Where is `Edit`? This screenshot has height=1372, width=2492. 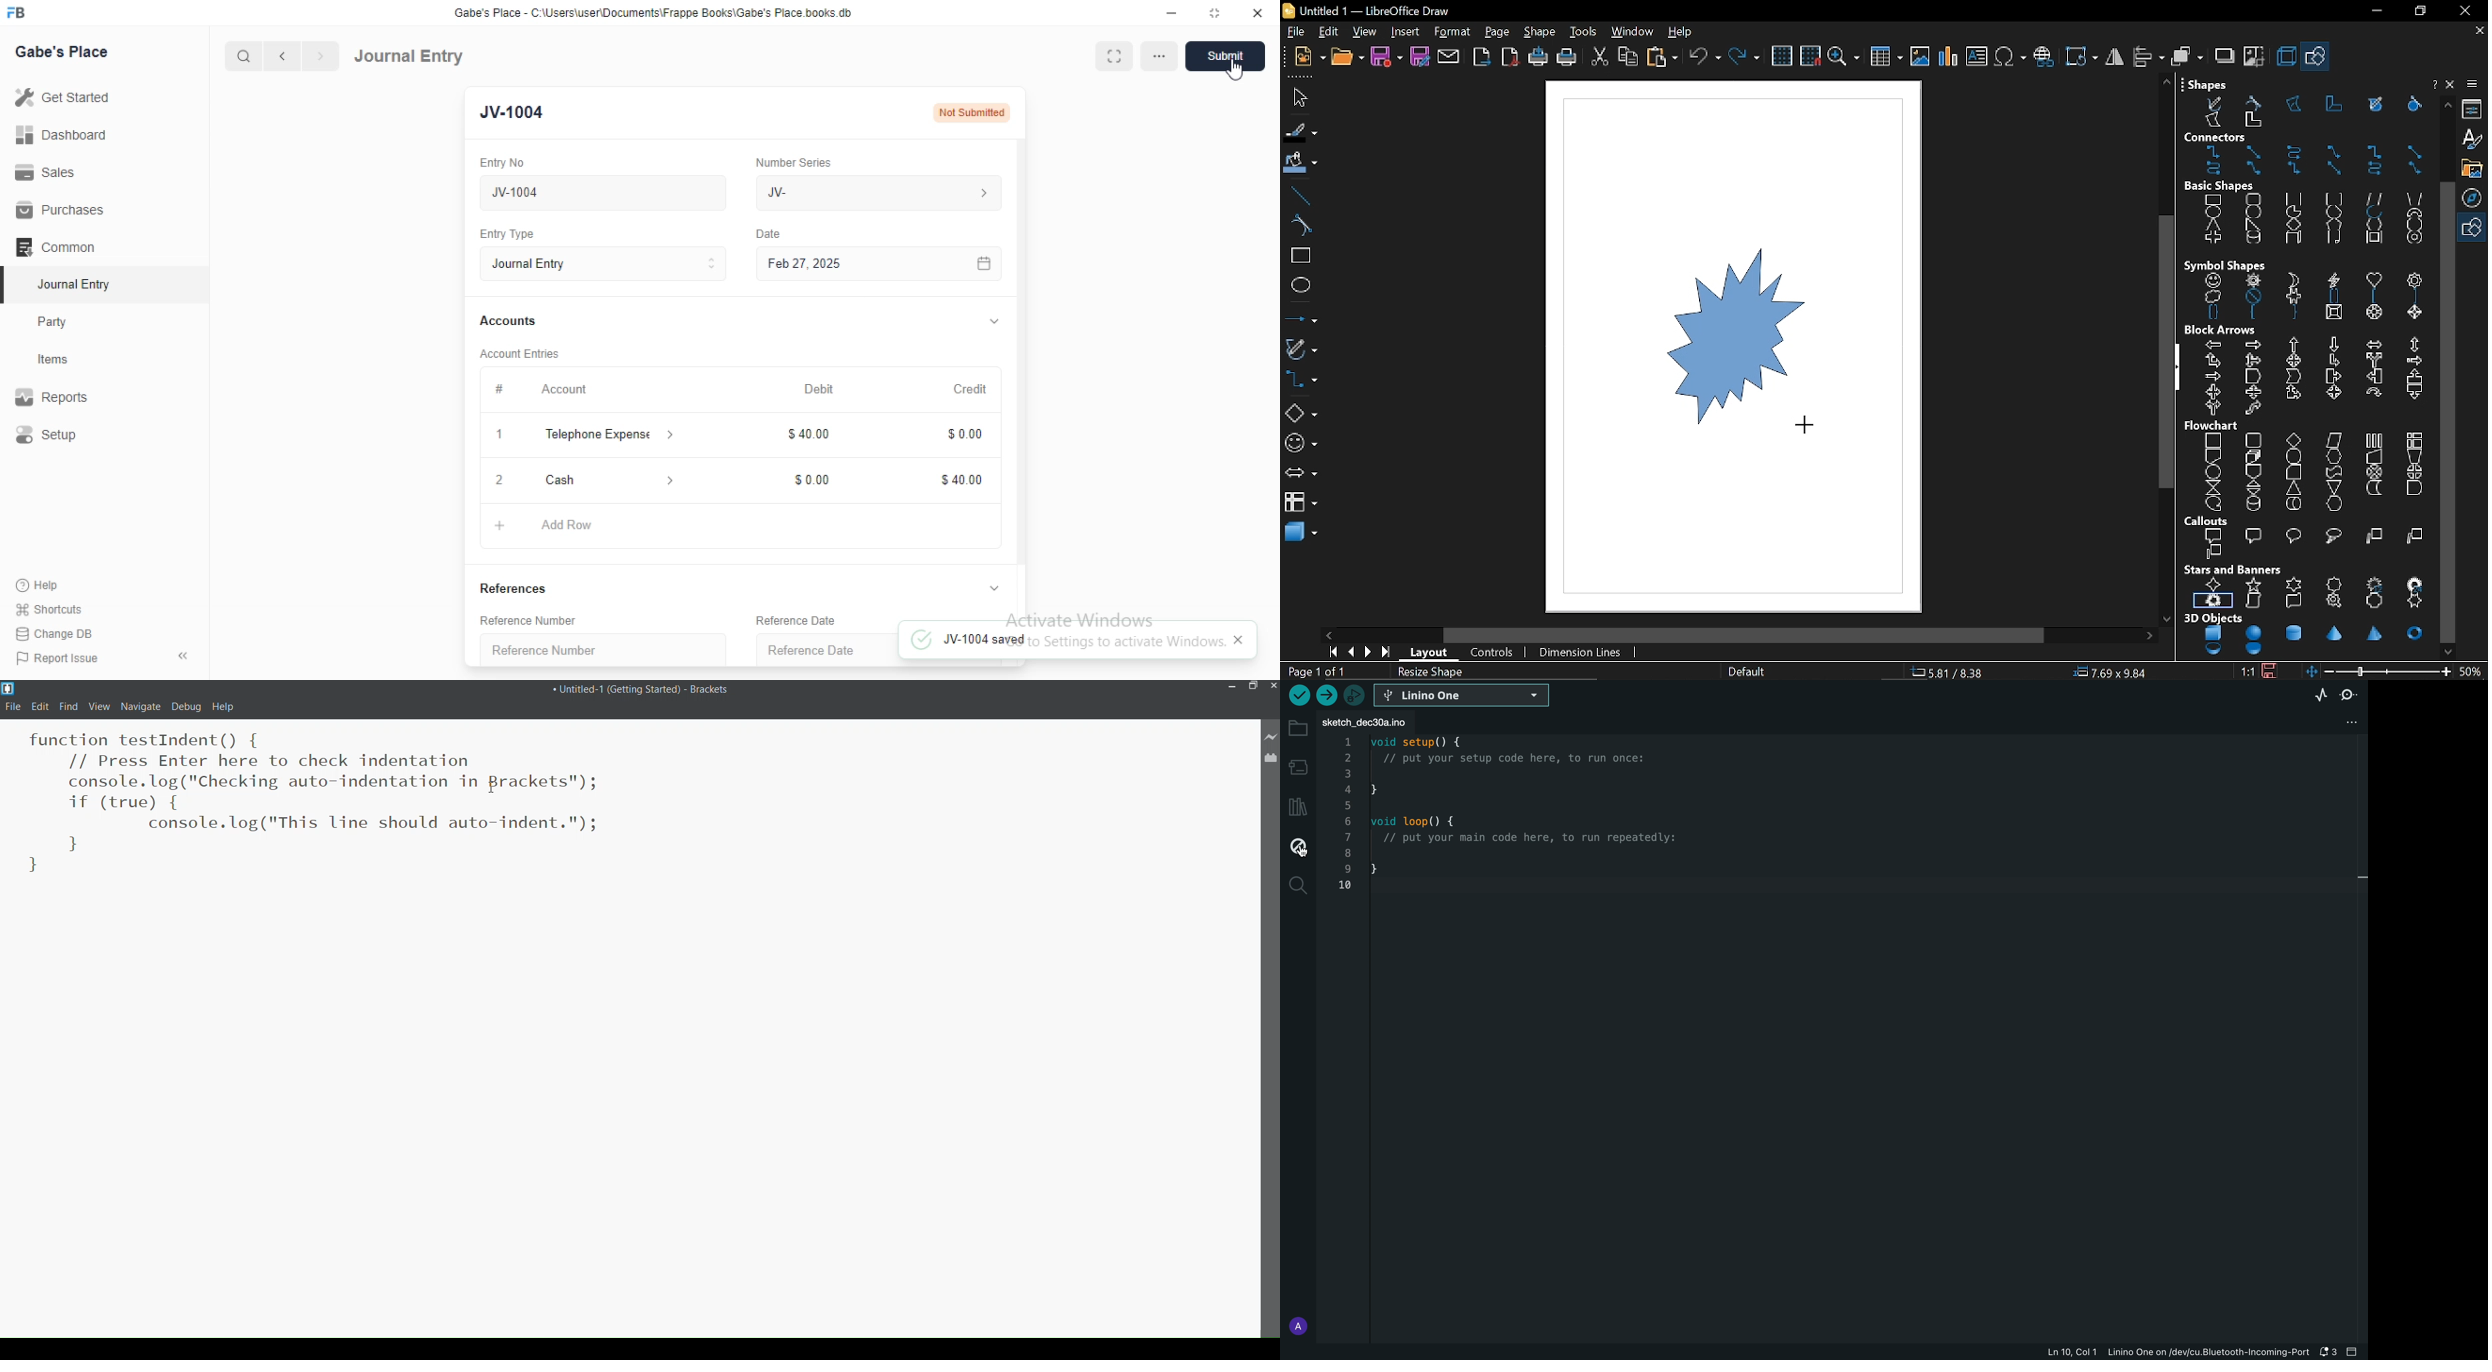 Edit is located at coordinates (41, 705).